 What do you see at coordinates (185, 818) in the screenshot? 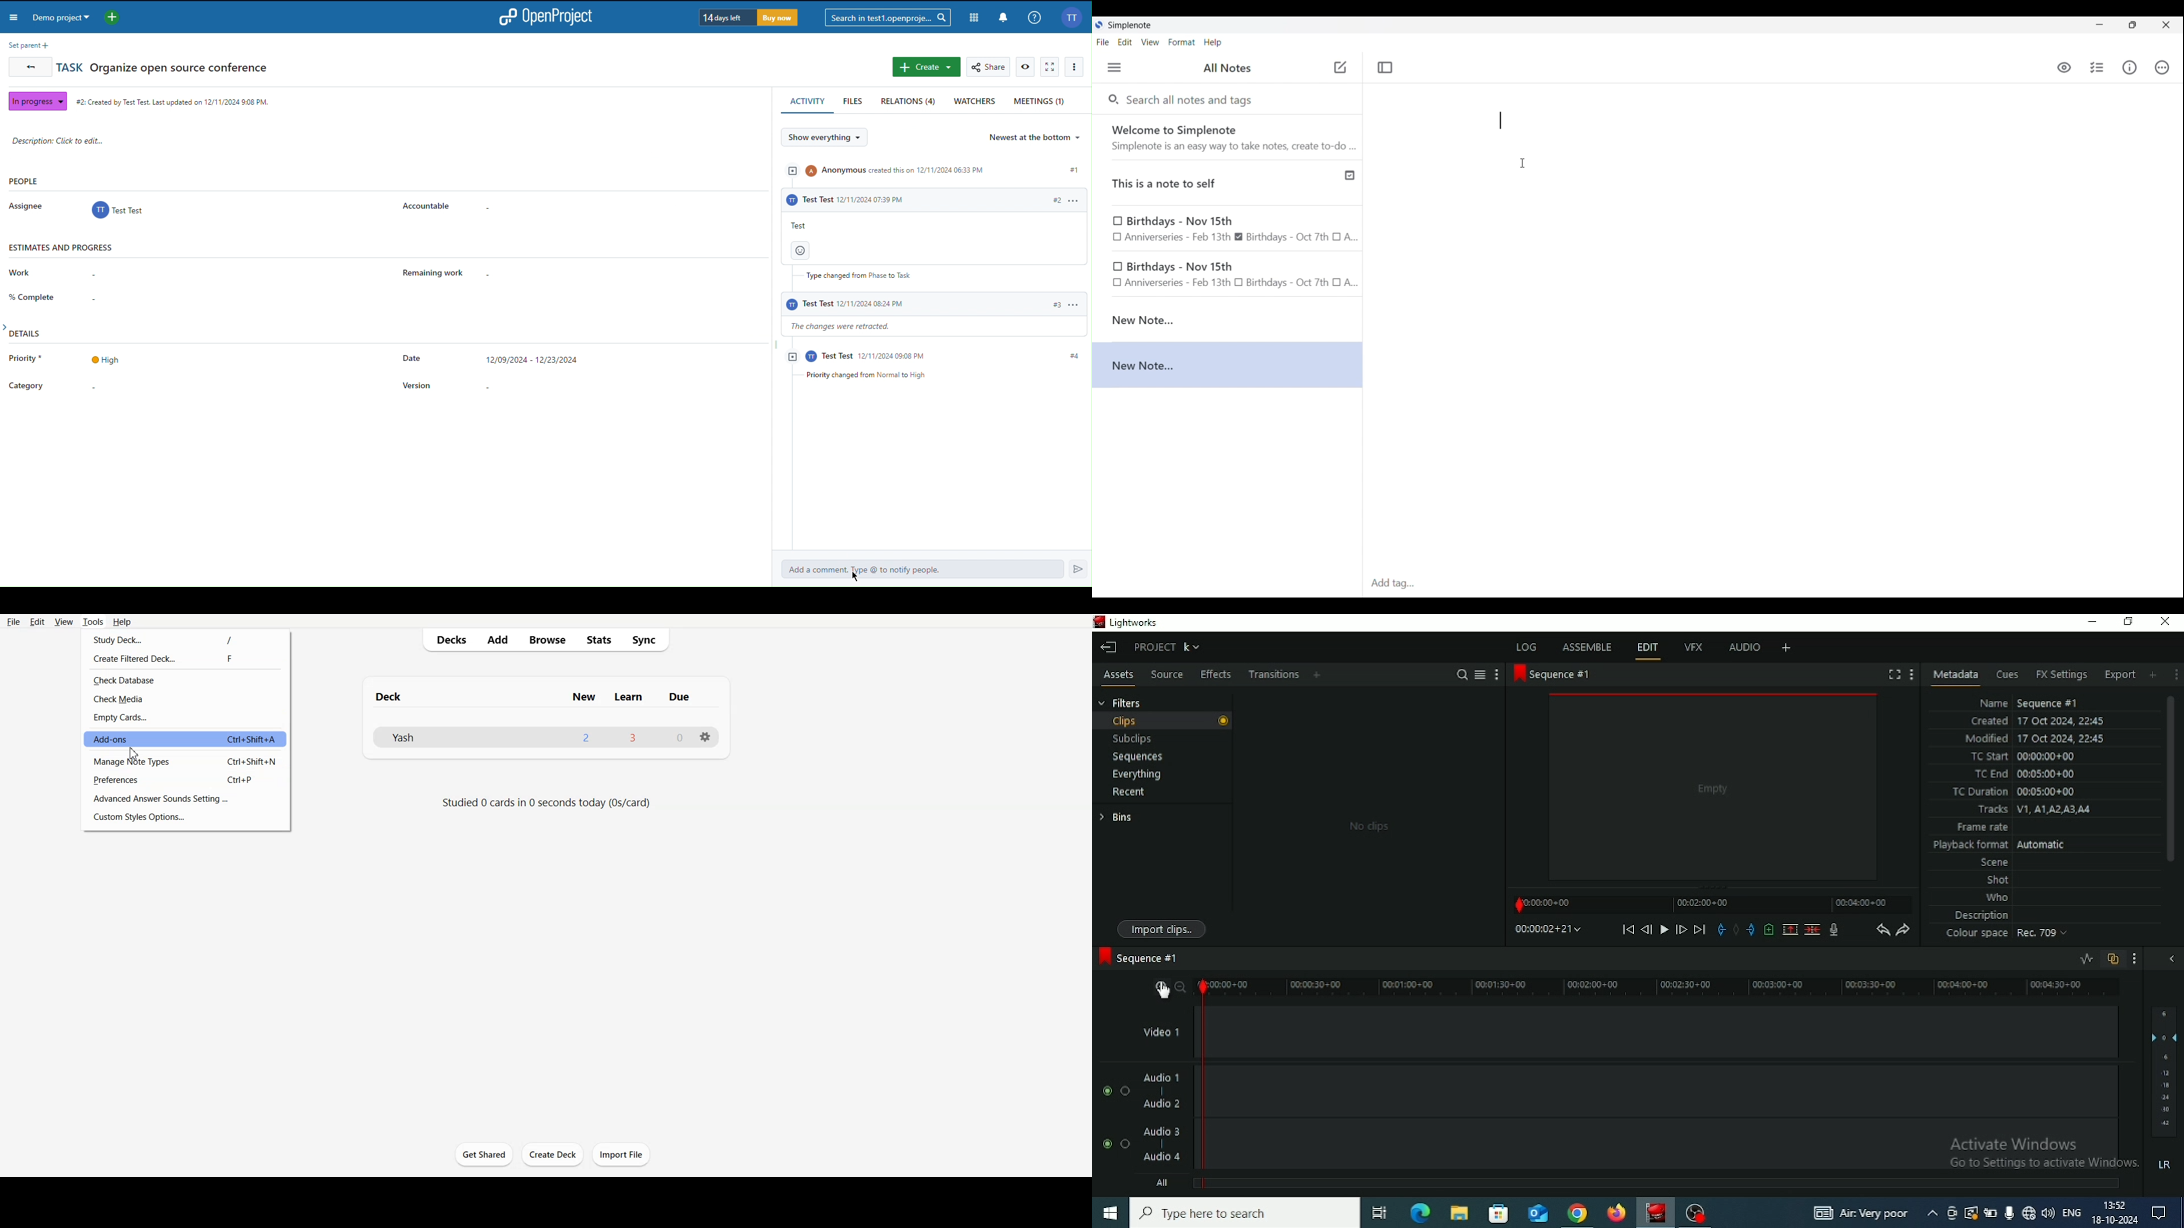
I see `Custom Style Options` at bounding box center [185, 818].